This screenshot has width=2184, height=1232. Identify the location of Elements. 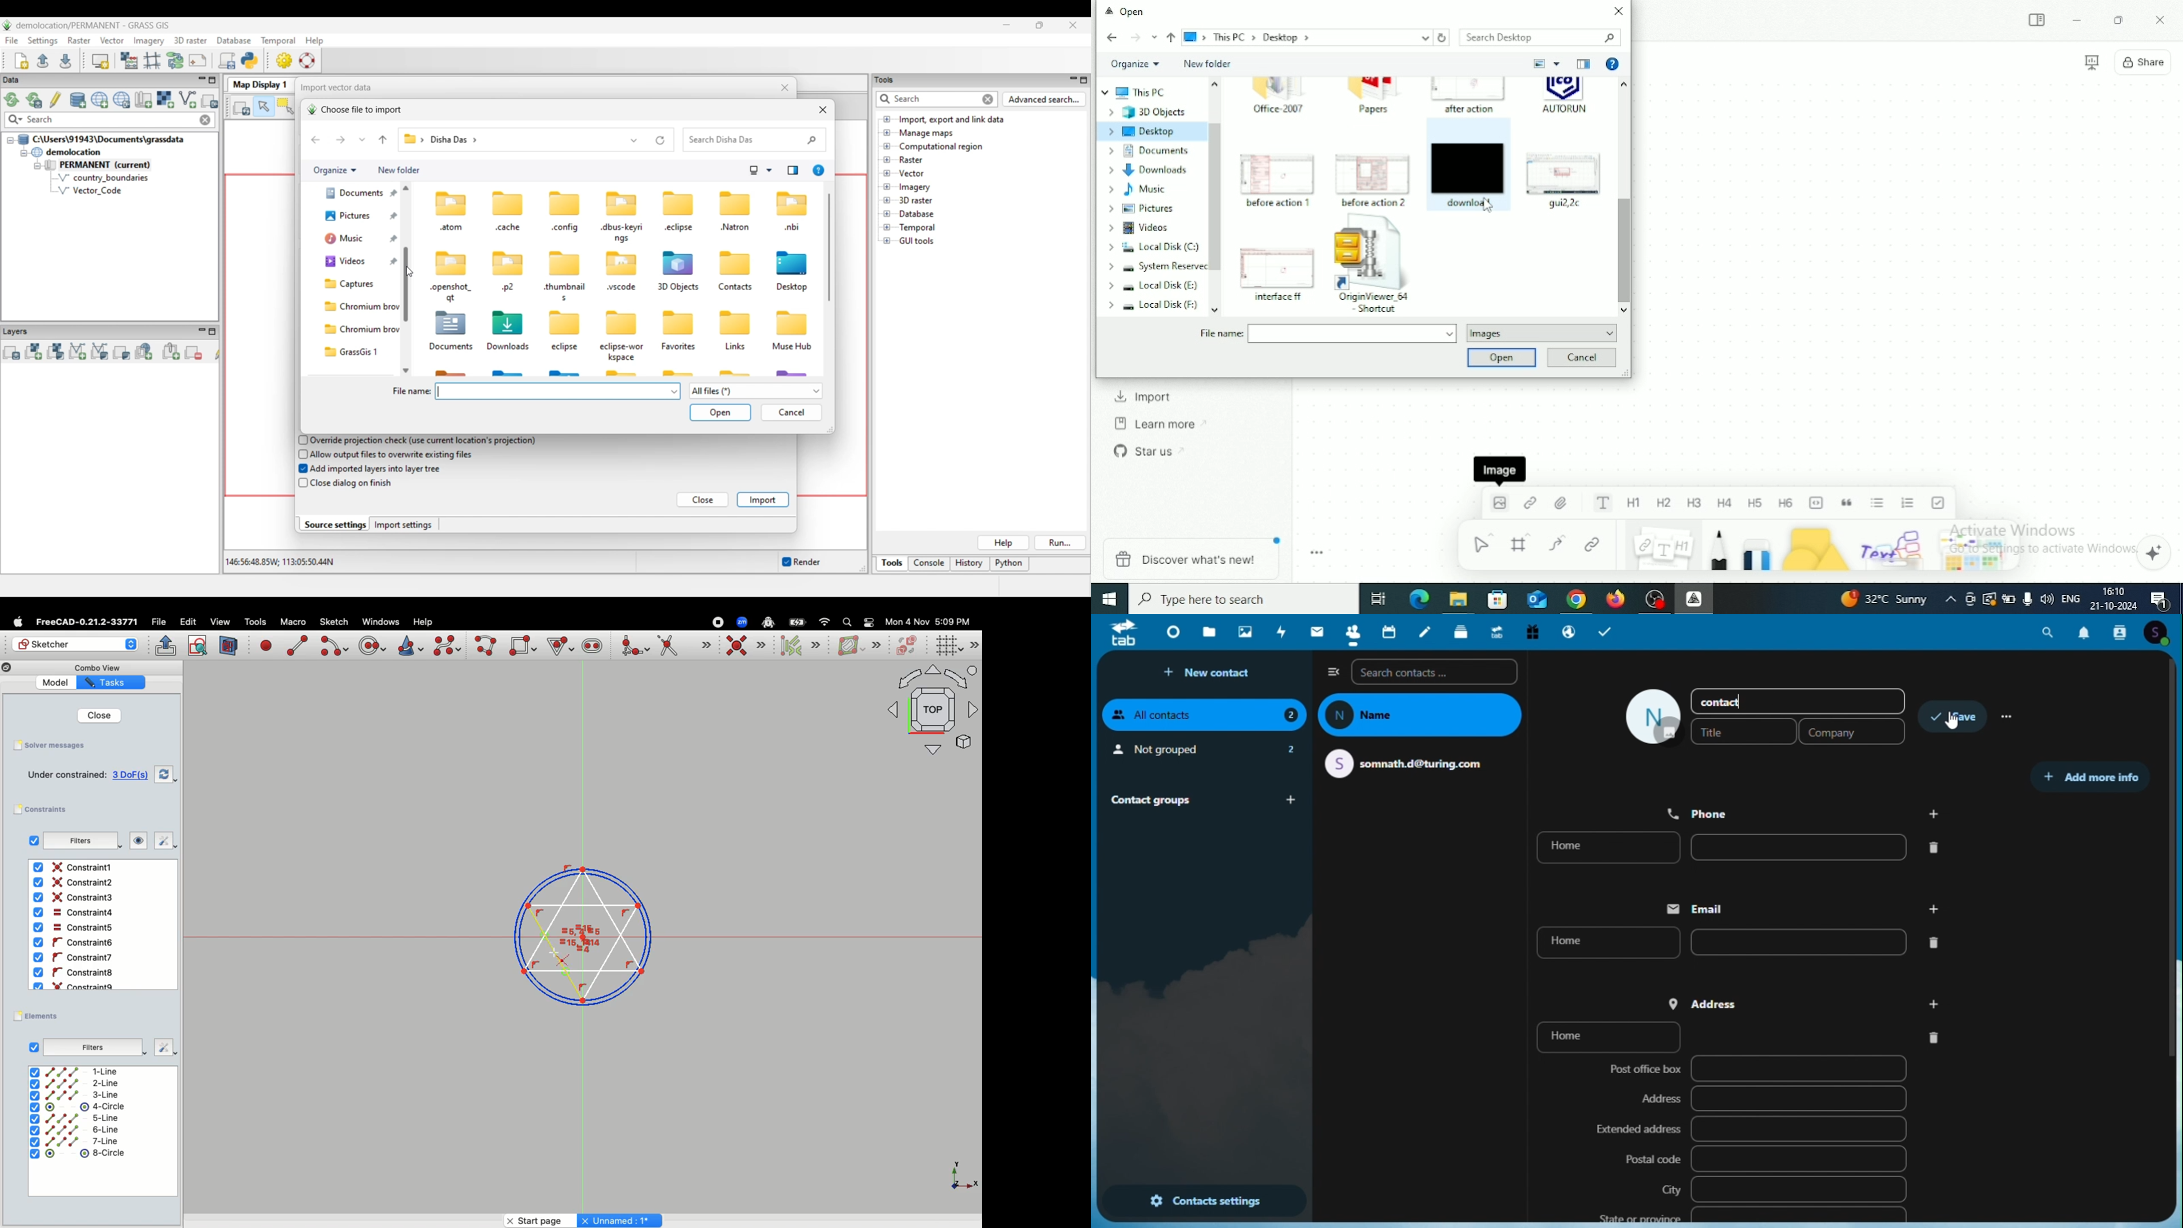
(40, 1016).